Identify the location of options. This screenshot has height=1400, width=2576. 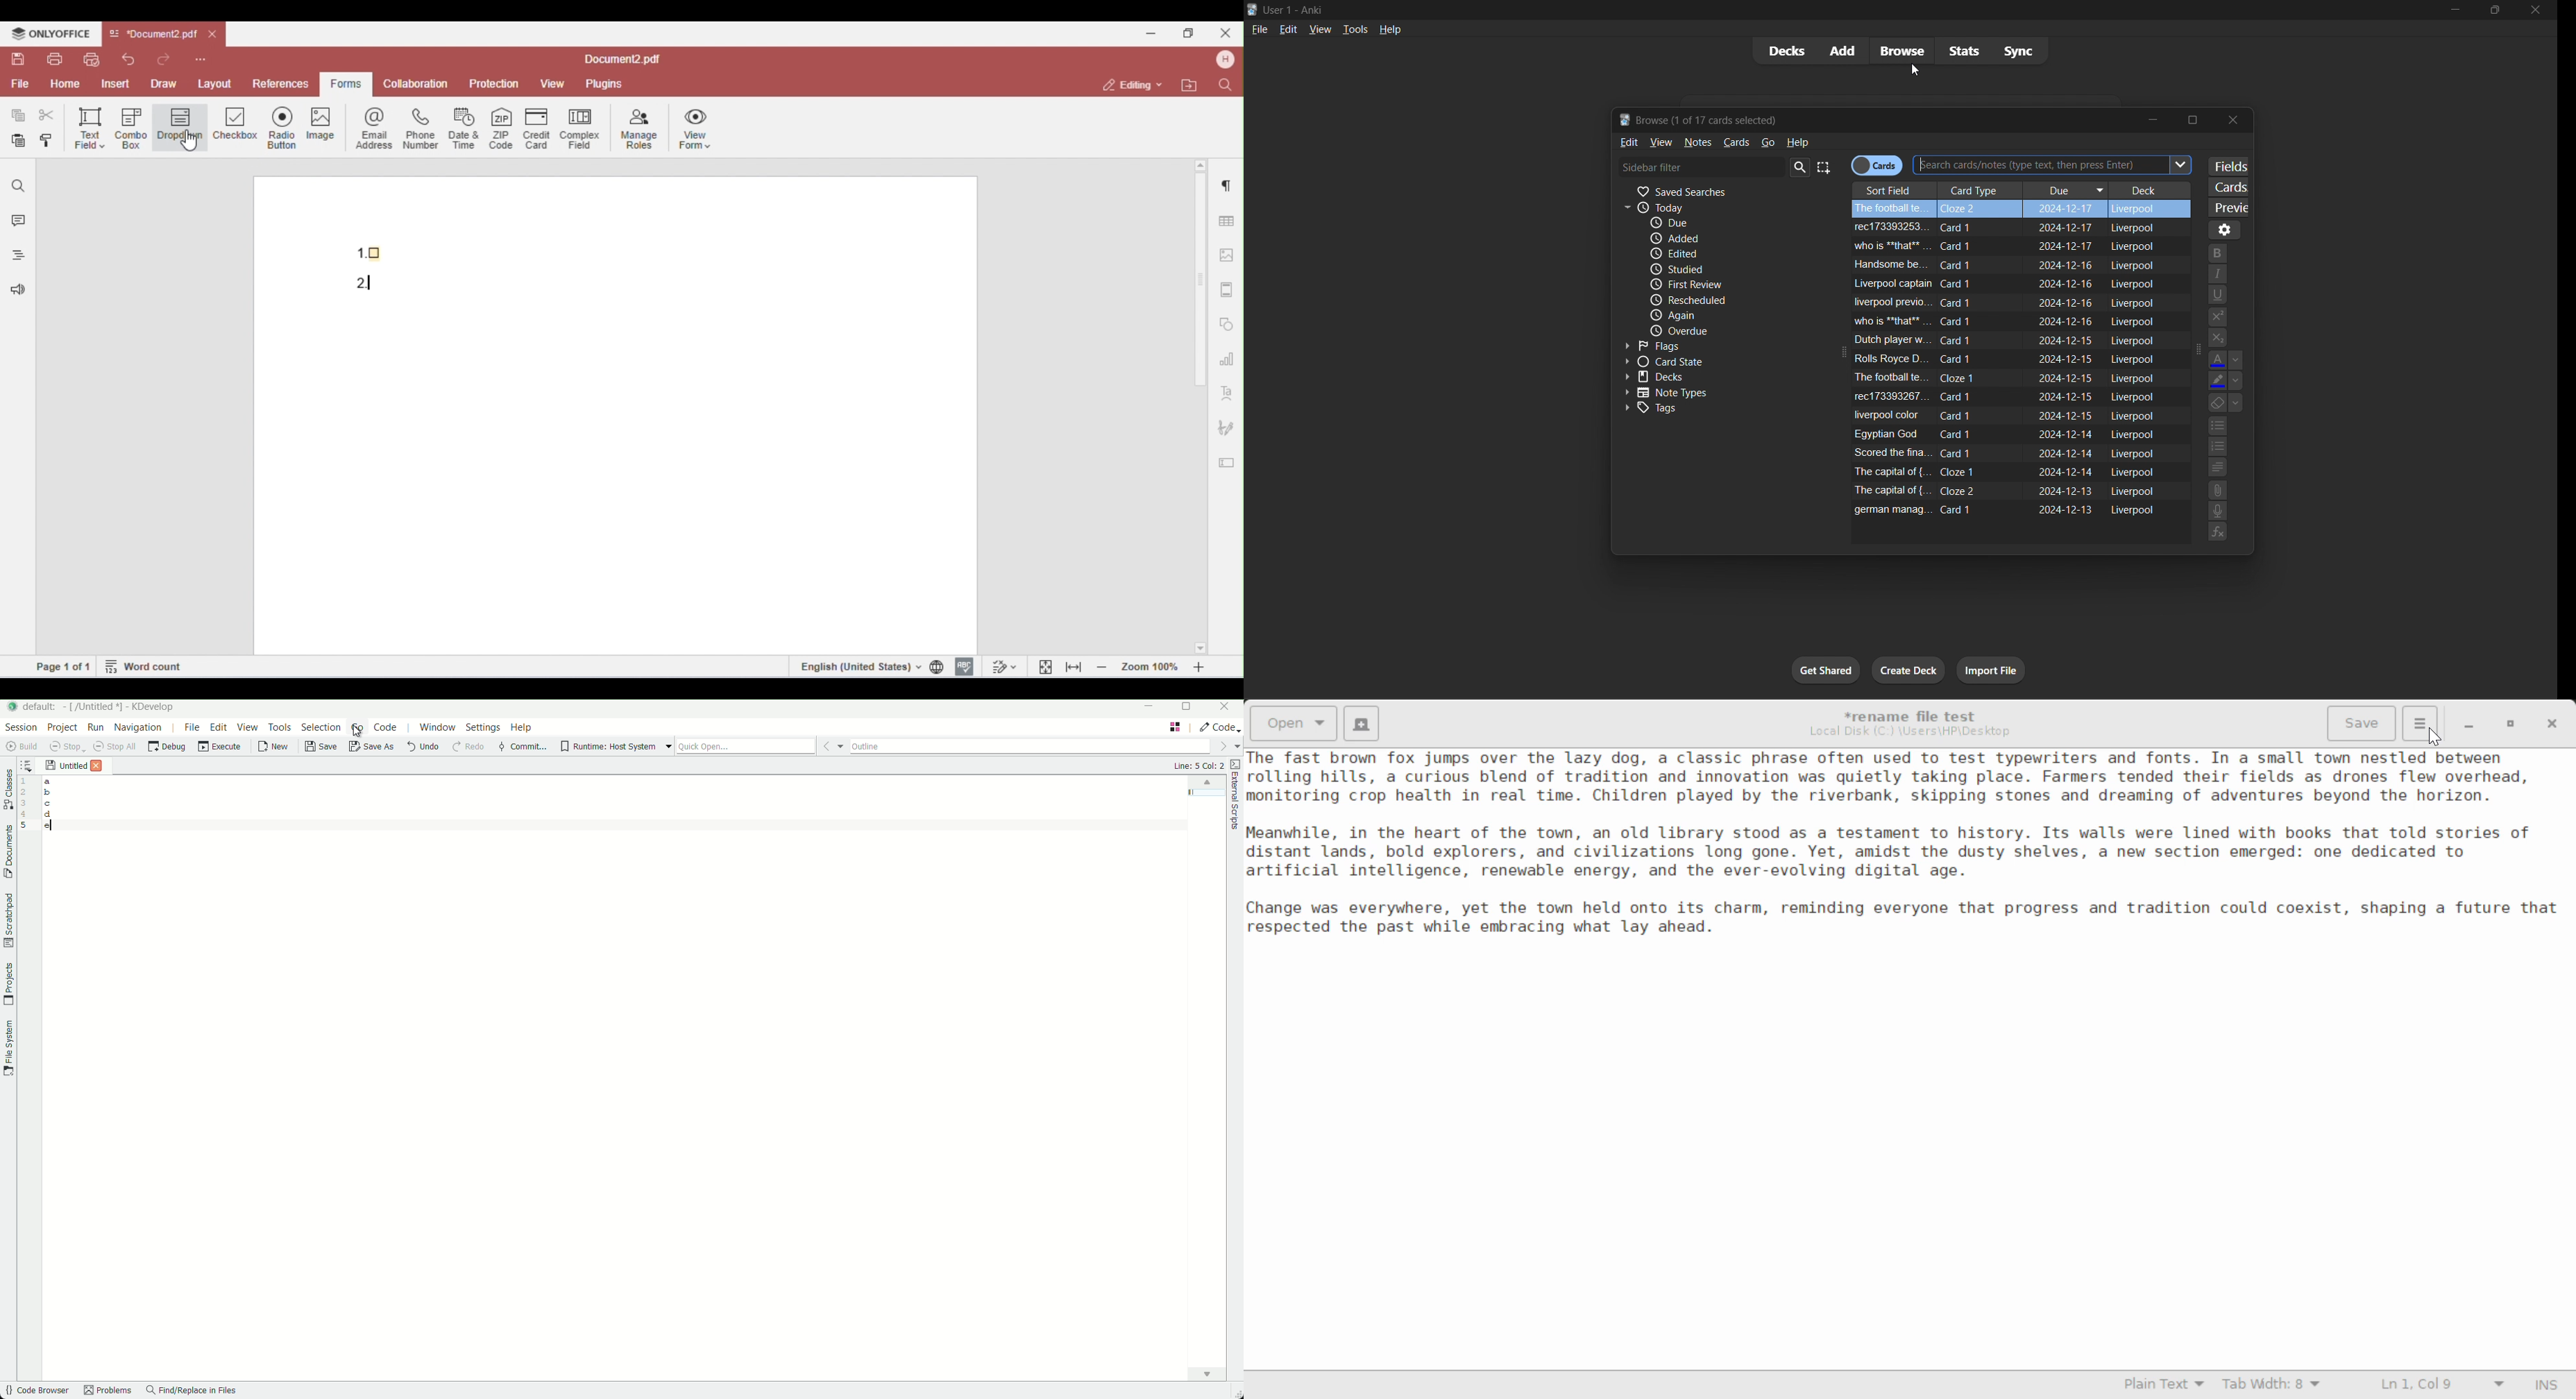
(2239, 382).